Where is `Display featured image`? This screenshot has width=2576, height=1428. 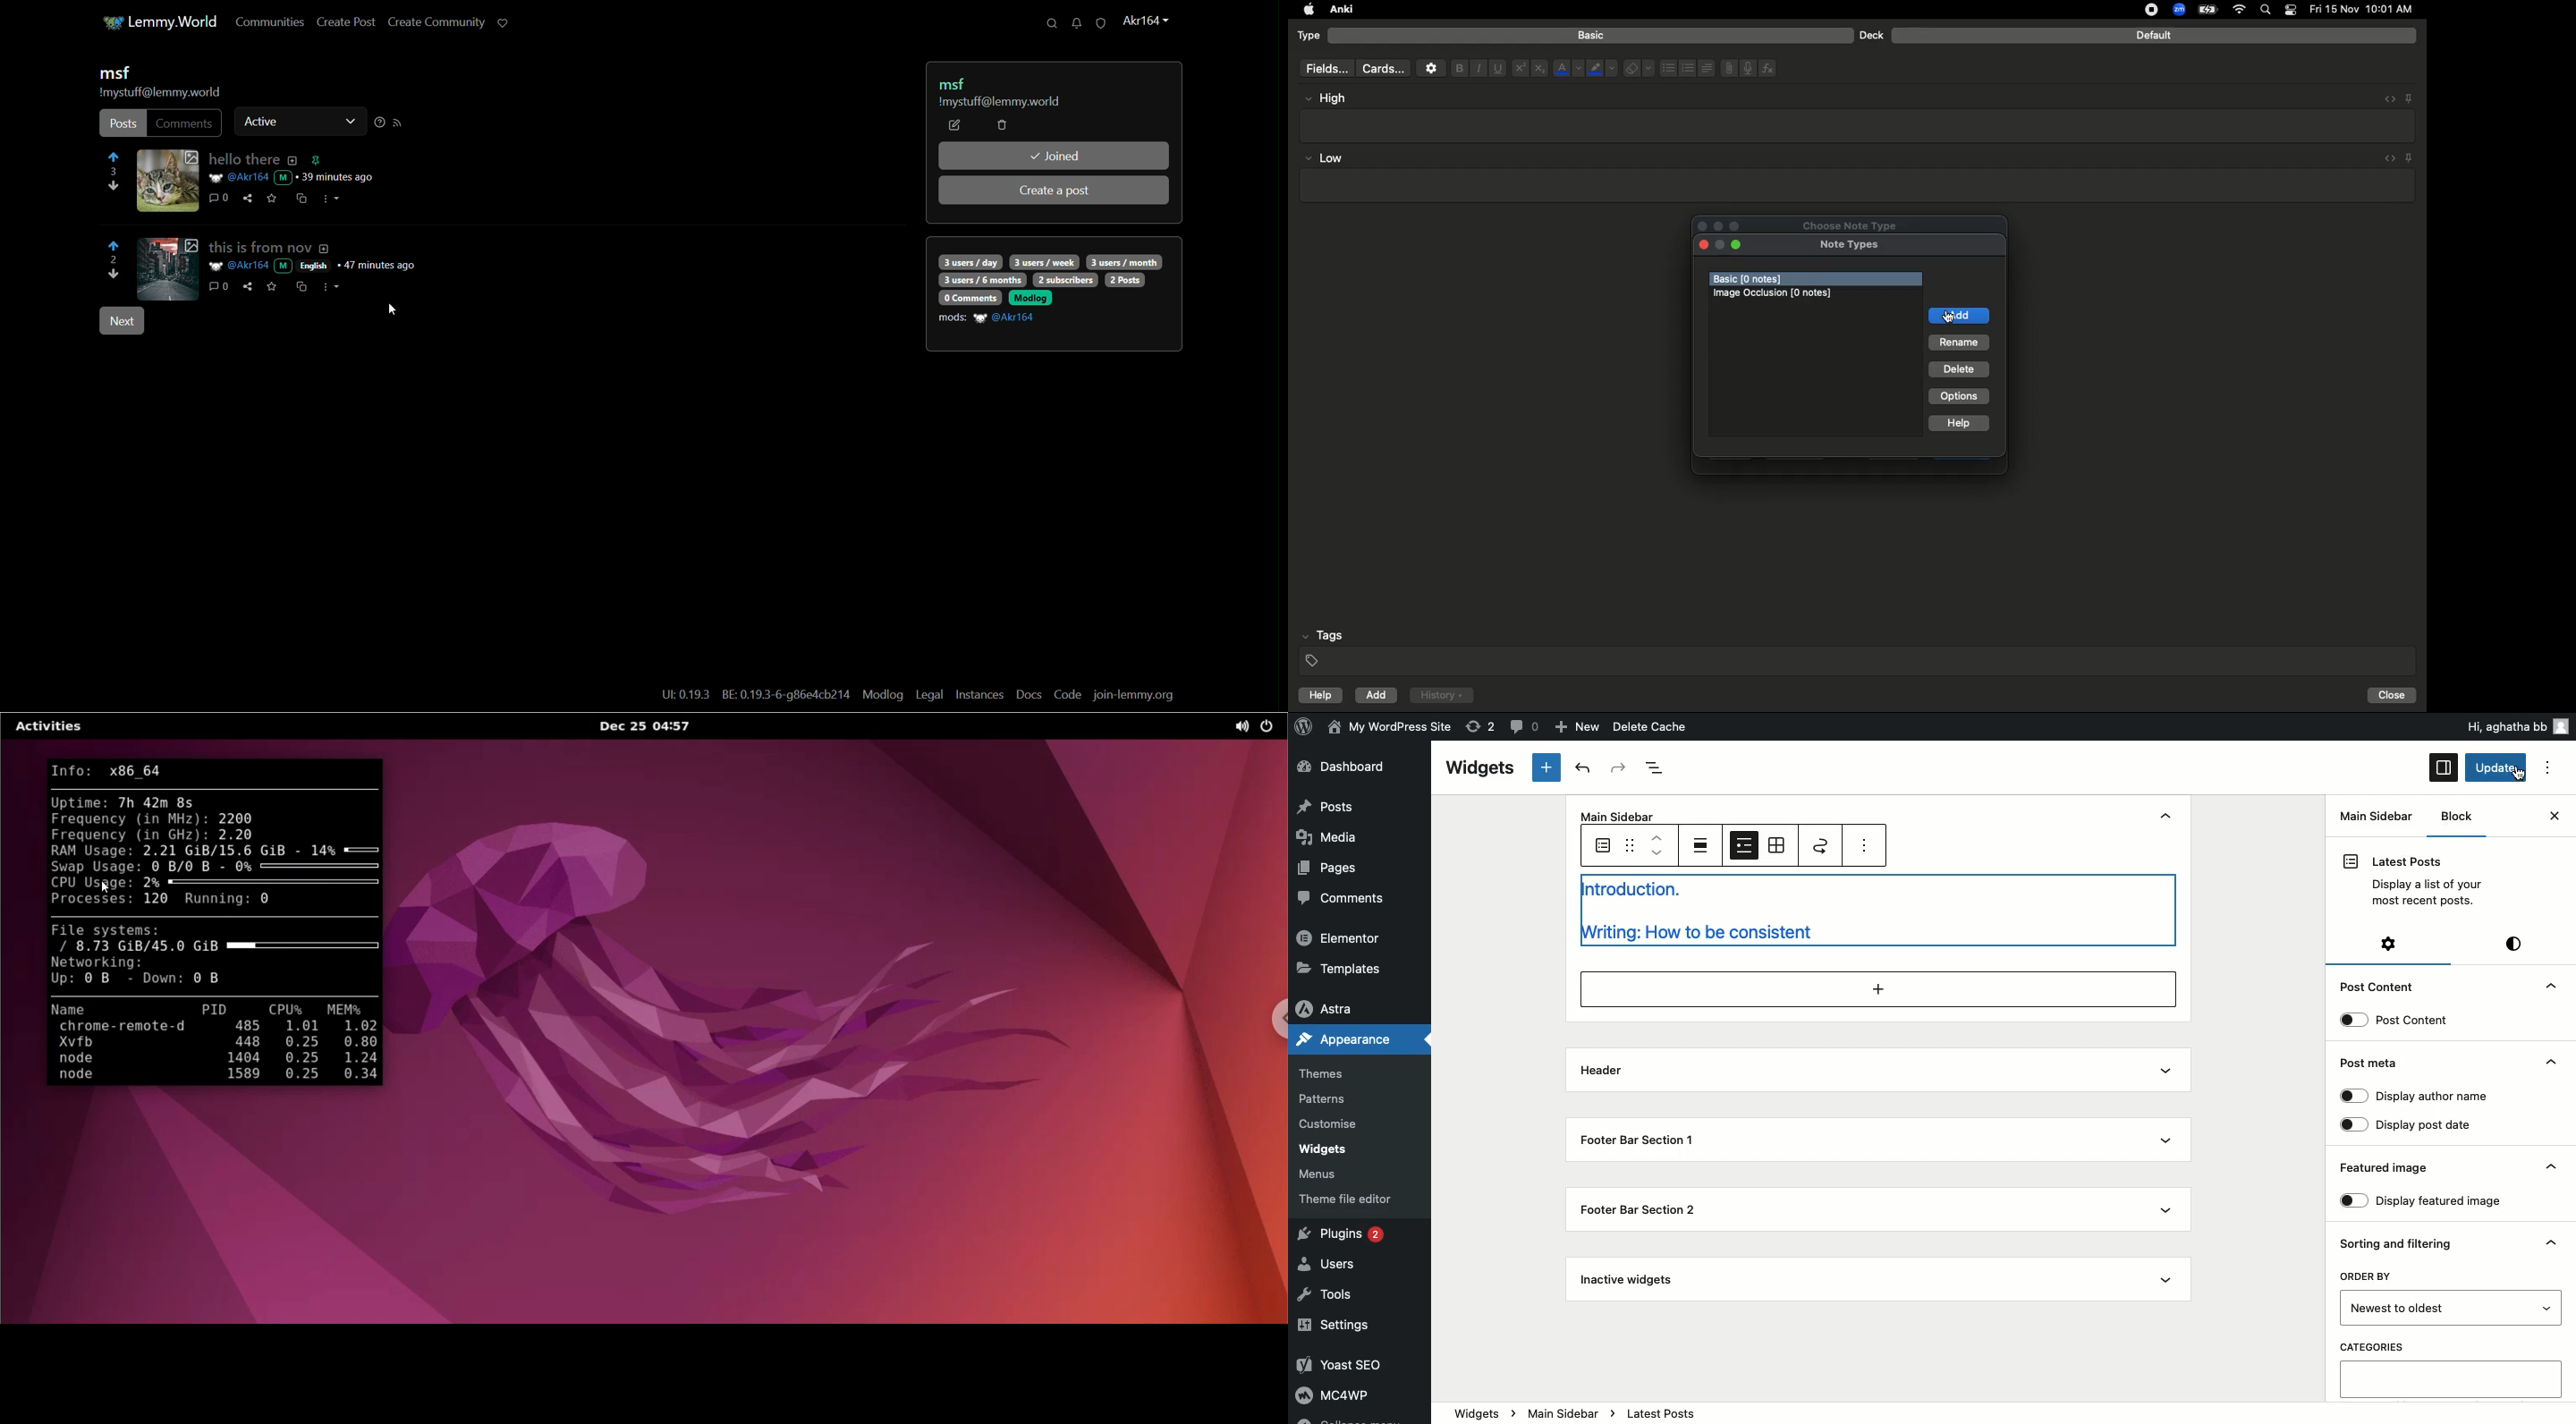
Display featured image is located at coordinates (2423, 1200).